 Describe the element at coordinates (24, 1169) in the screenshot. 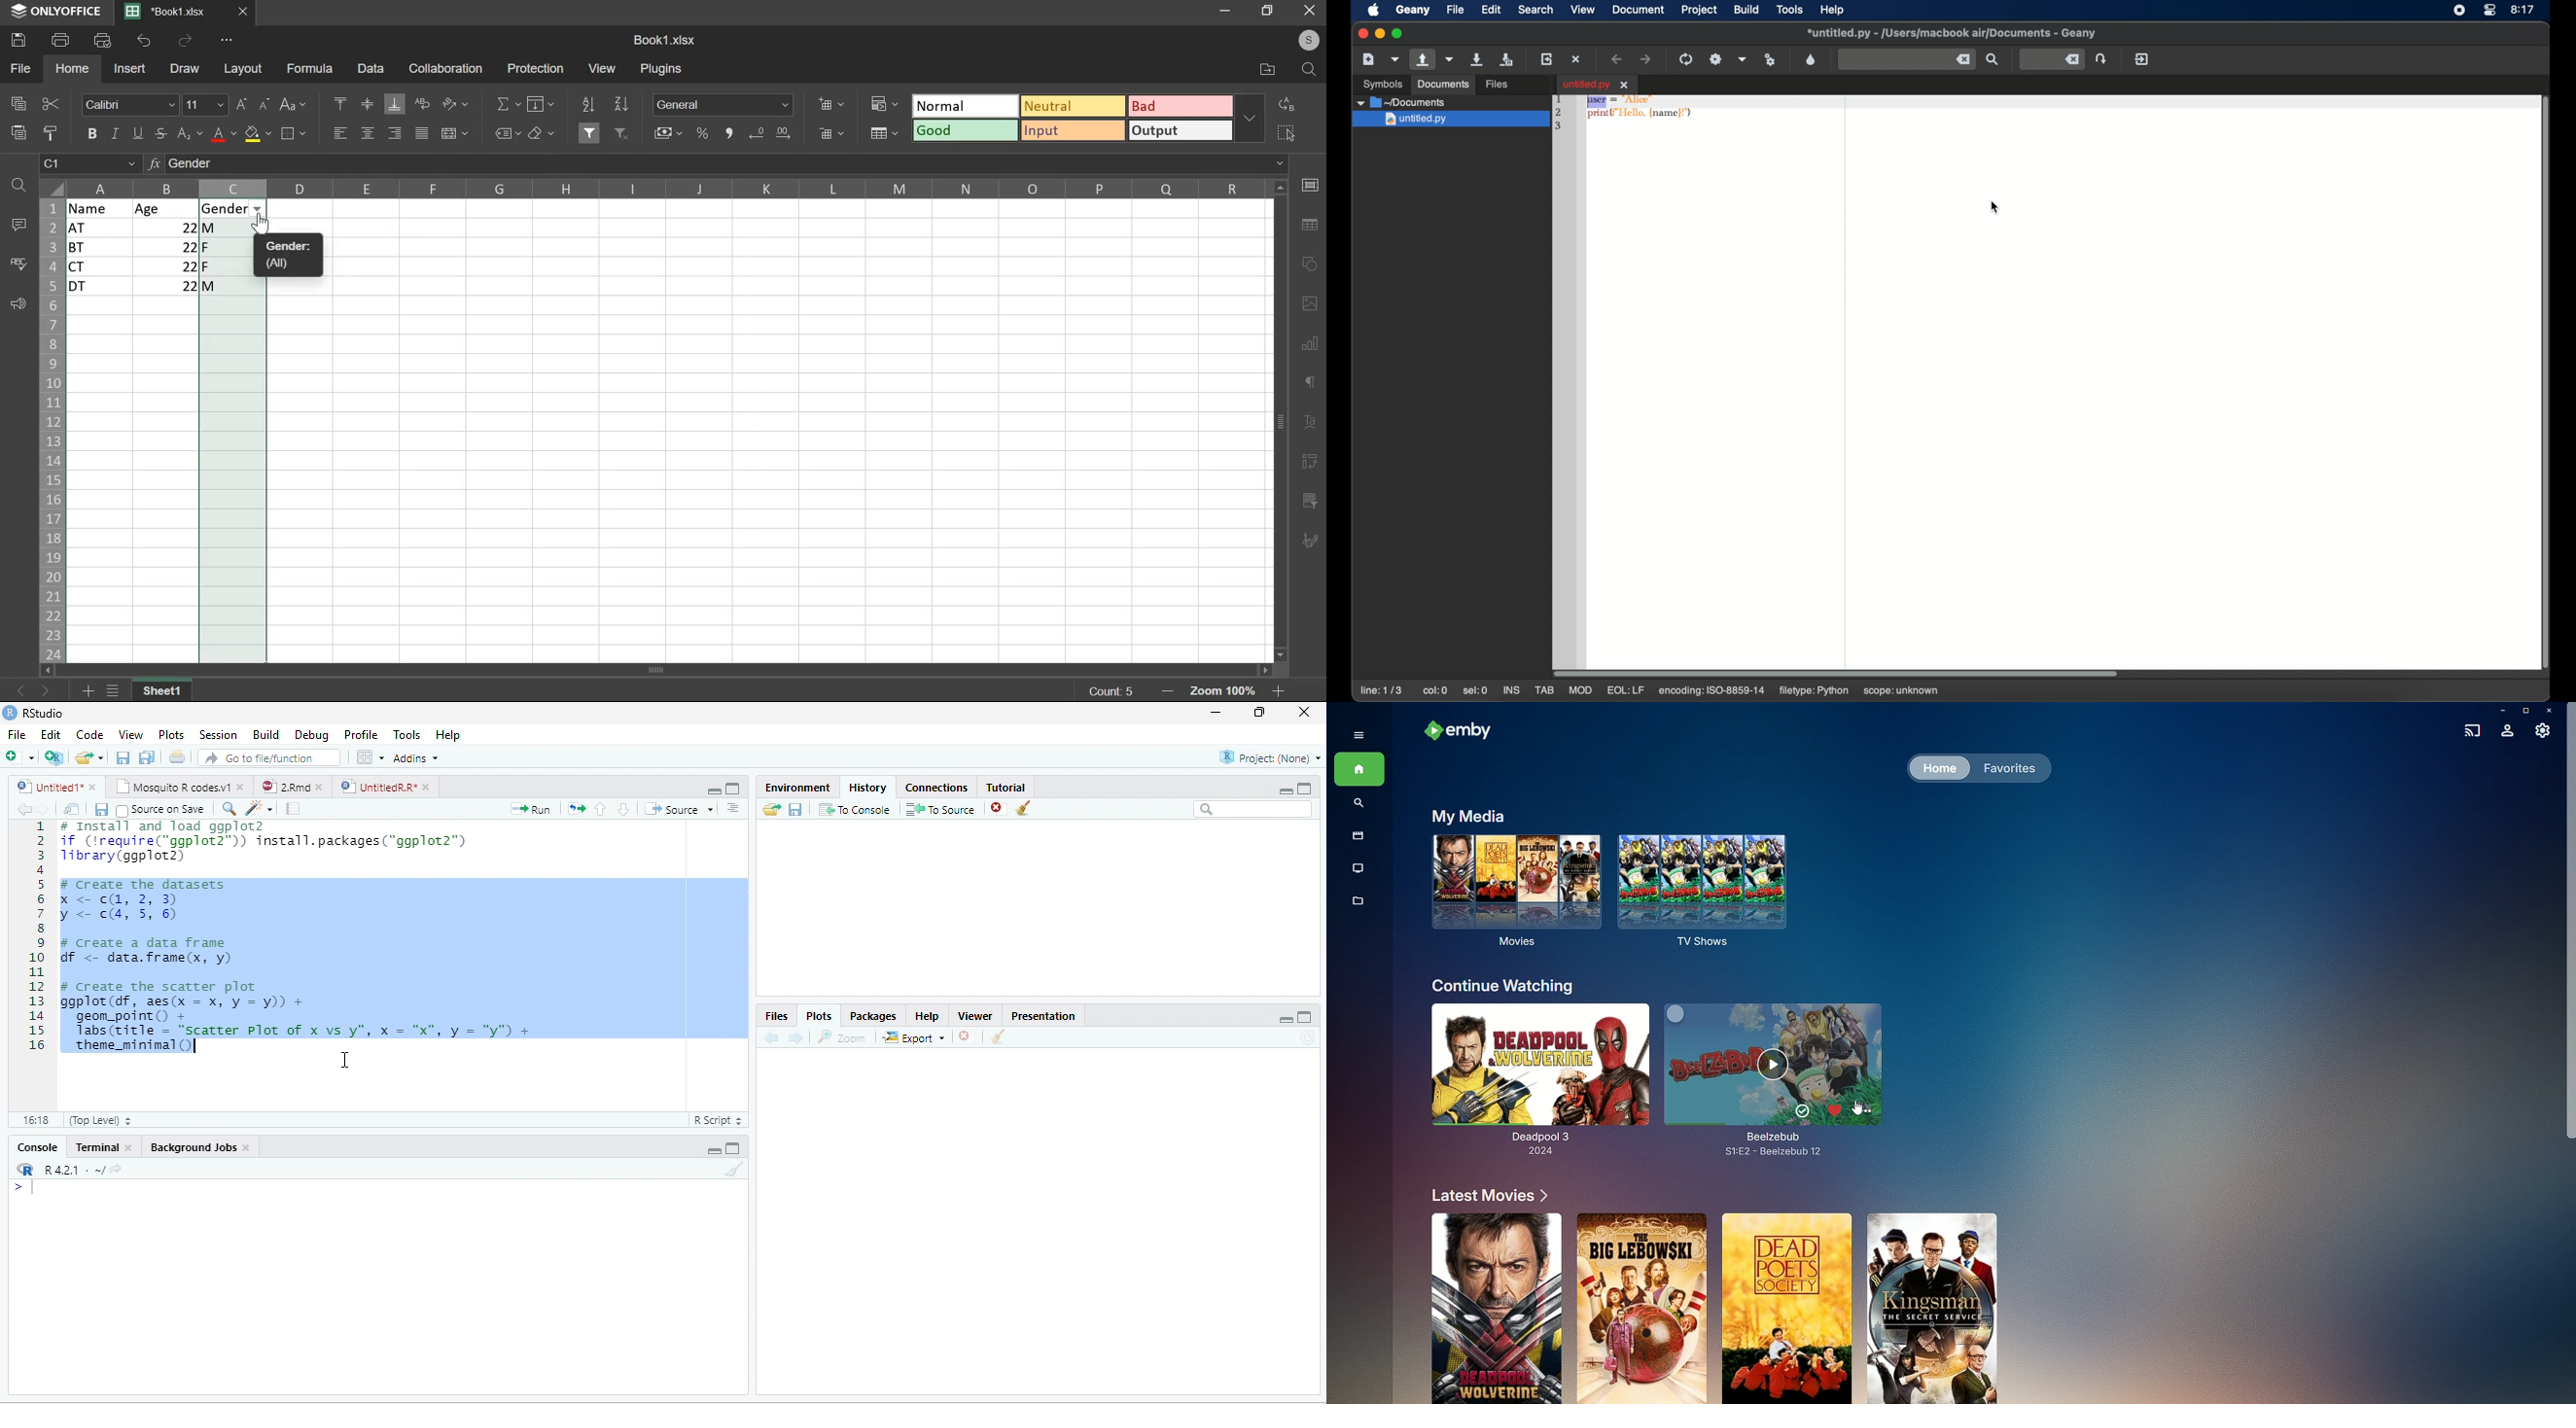

I see `R` at that location.